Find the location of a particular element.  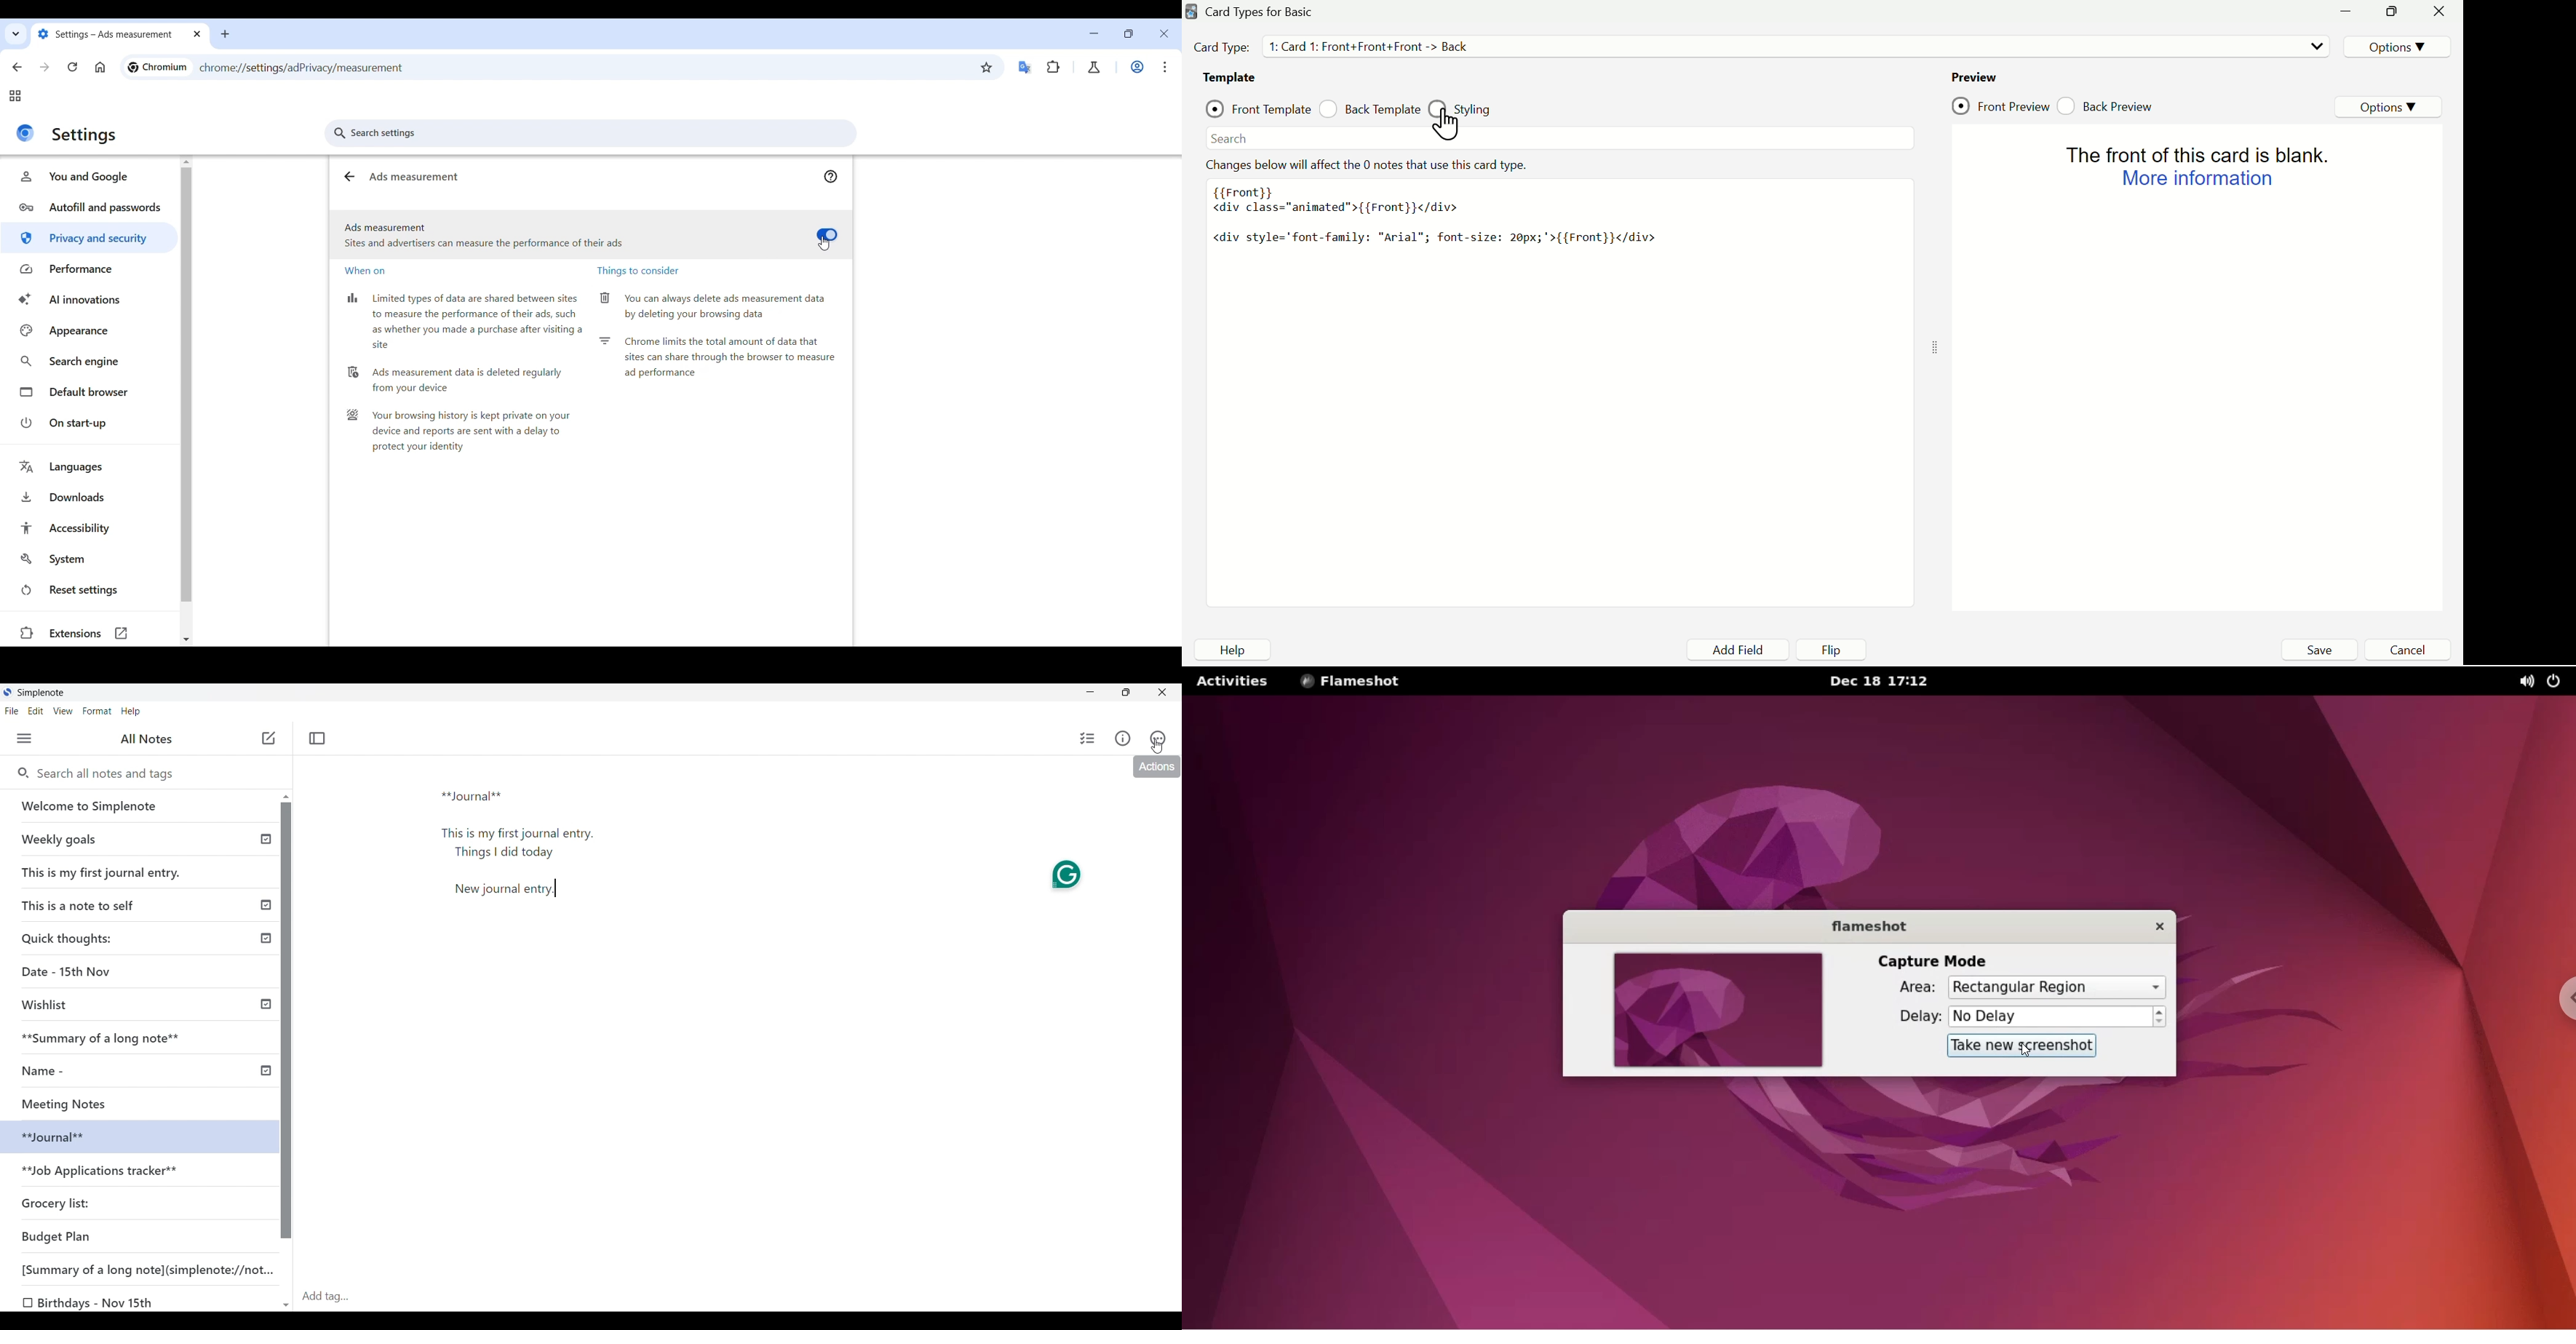

Go back to ads privacy is located at coordinates (349, 177).